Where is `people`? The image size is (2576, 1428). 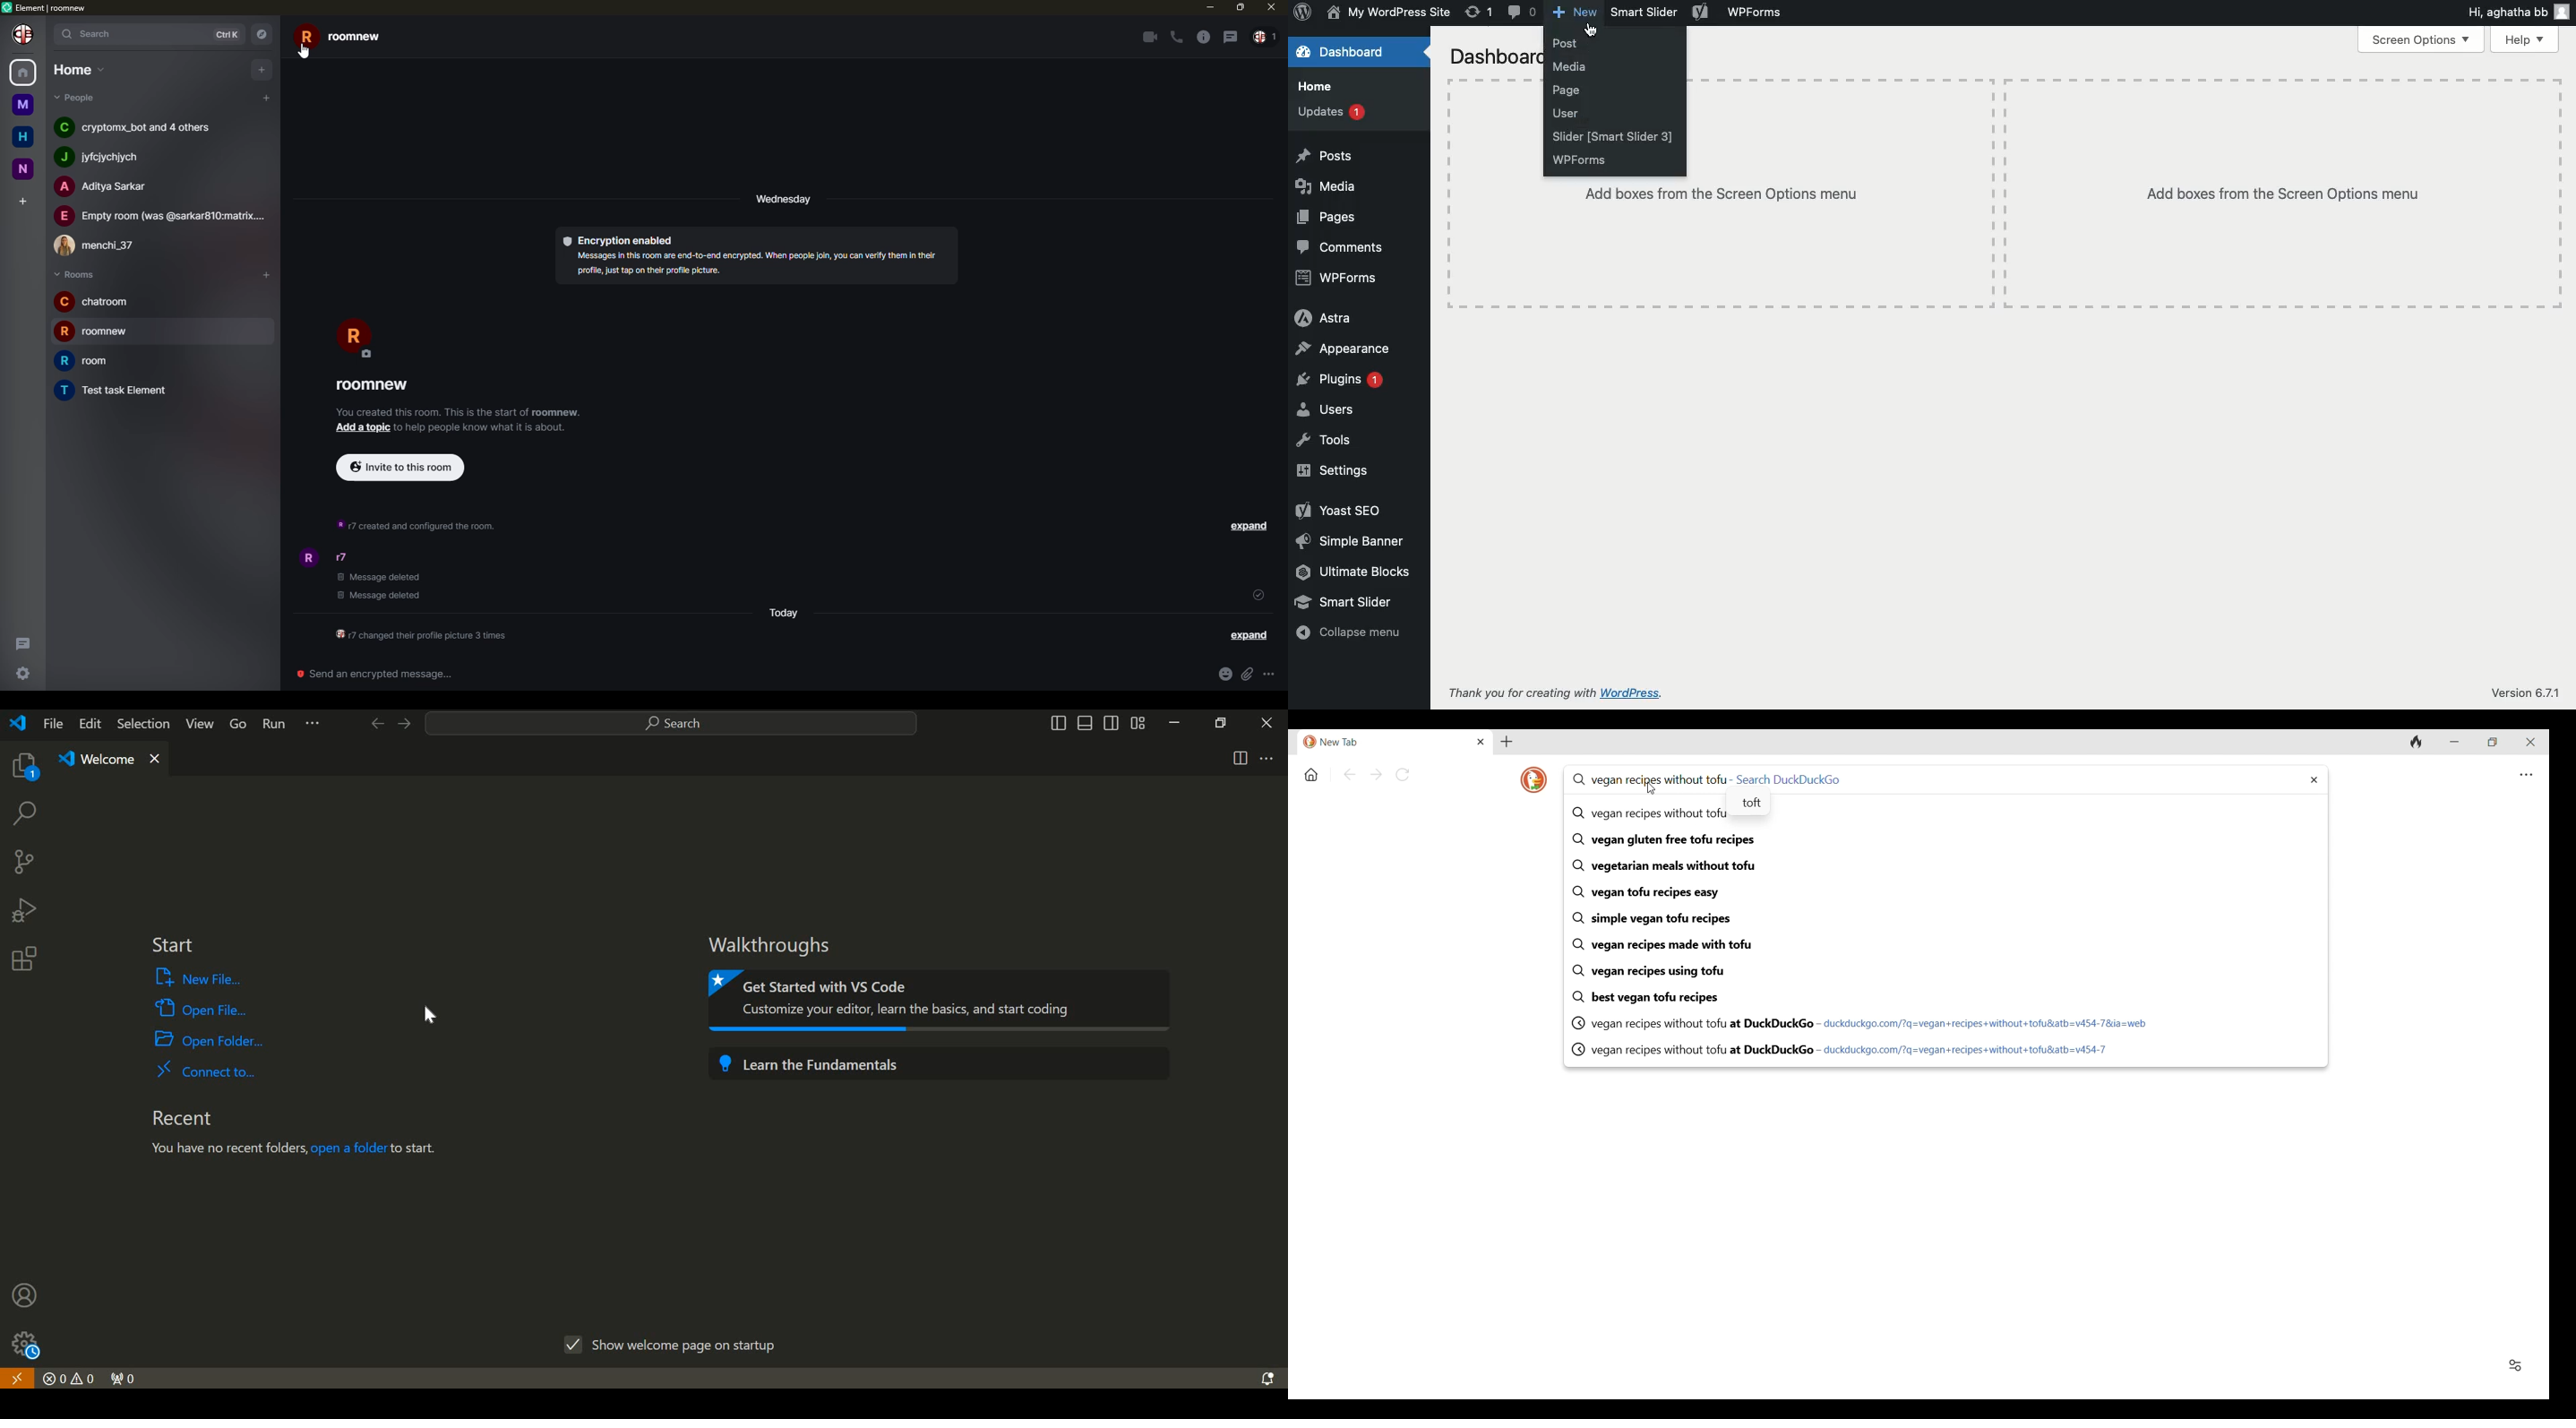 people is located at coordinates (101, 246).